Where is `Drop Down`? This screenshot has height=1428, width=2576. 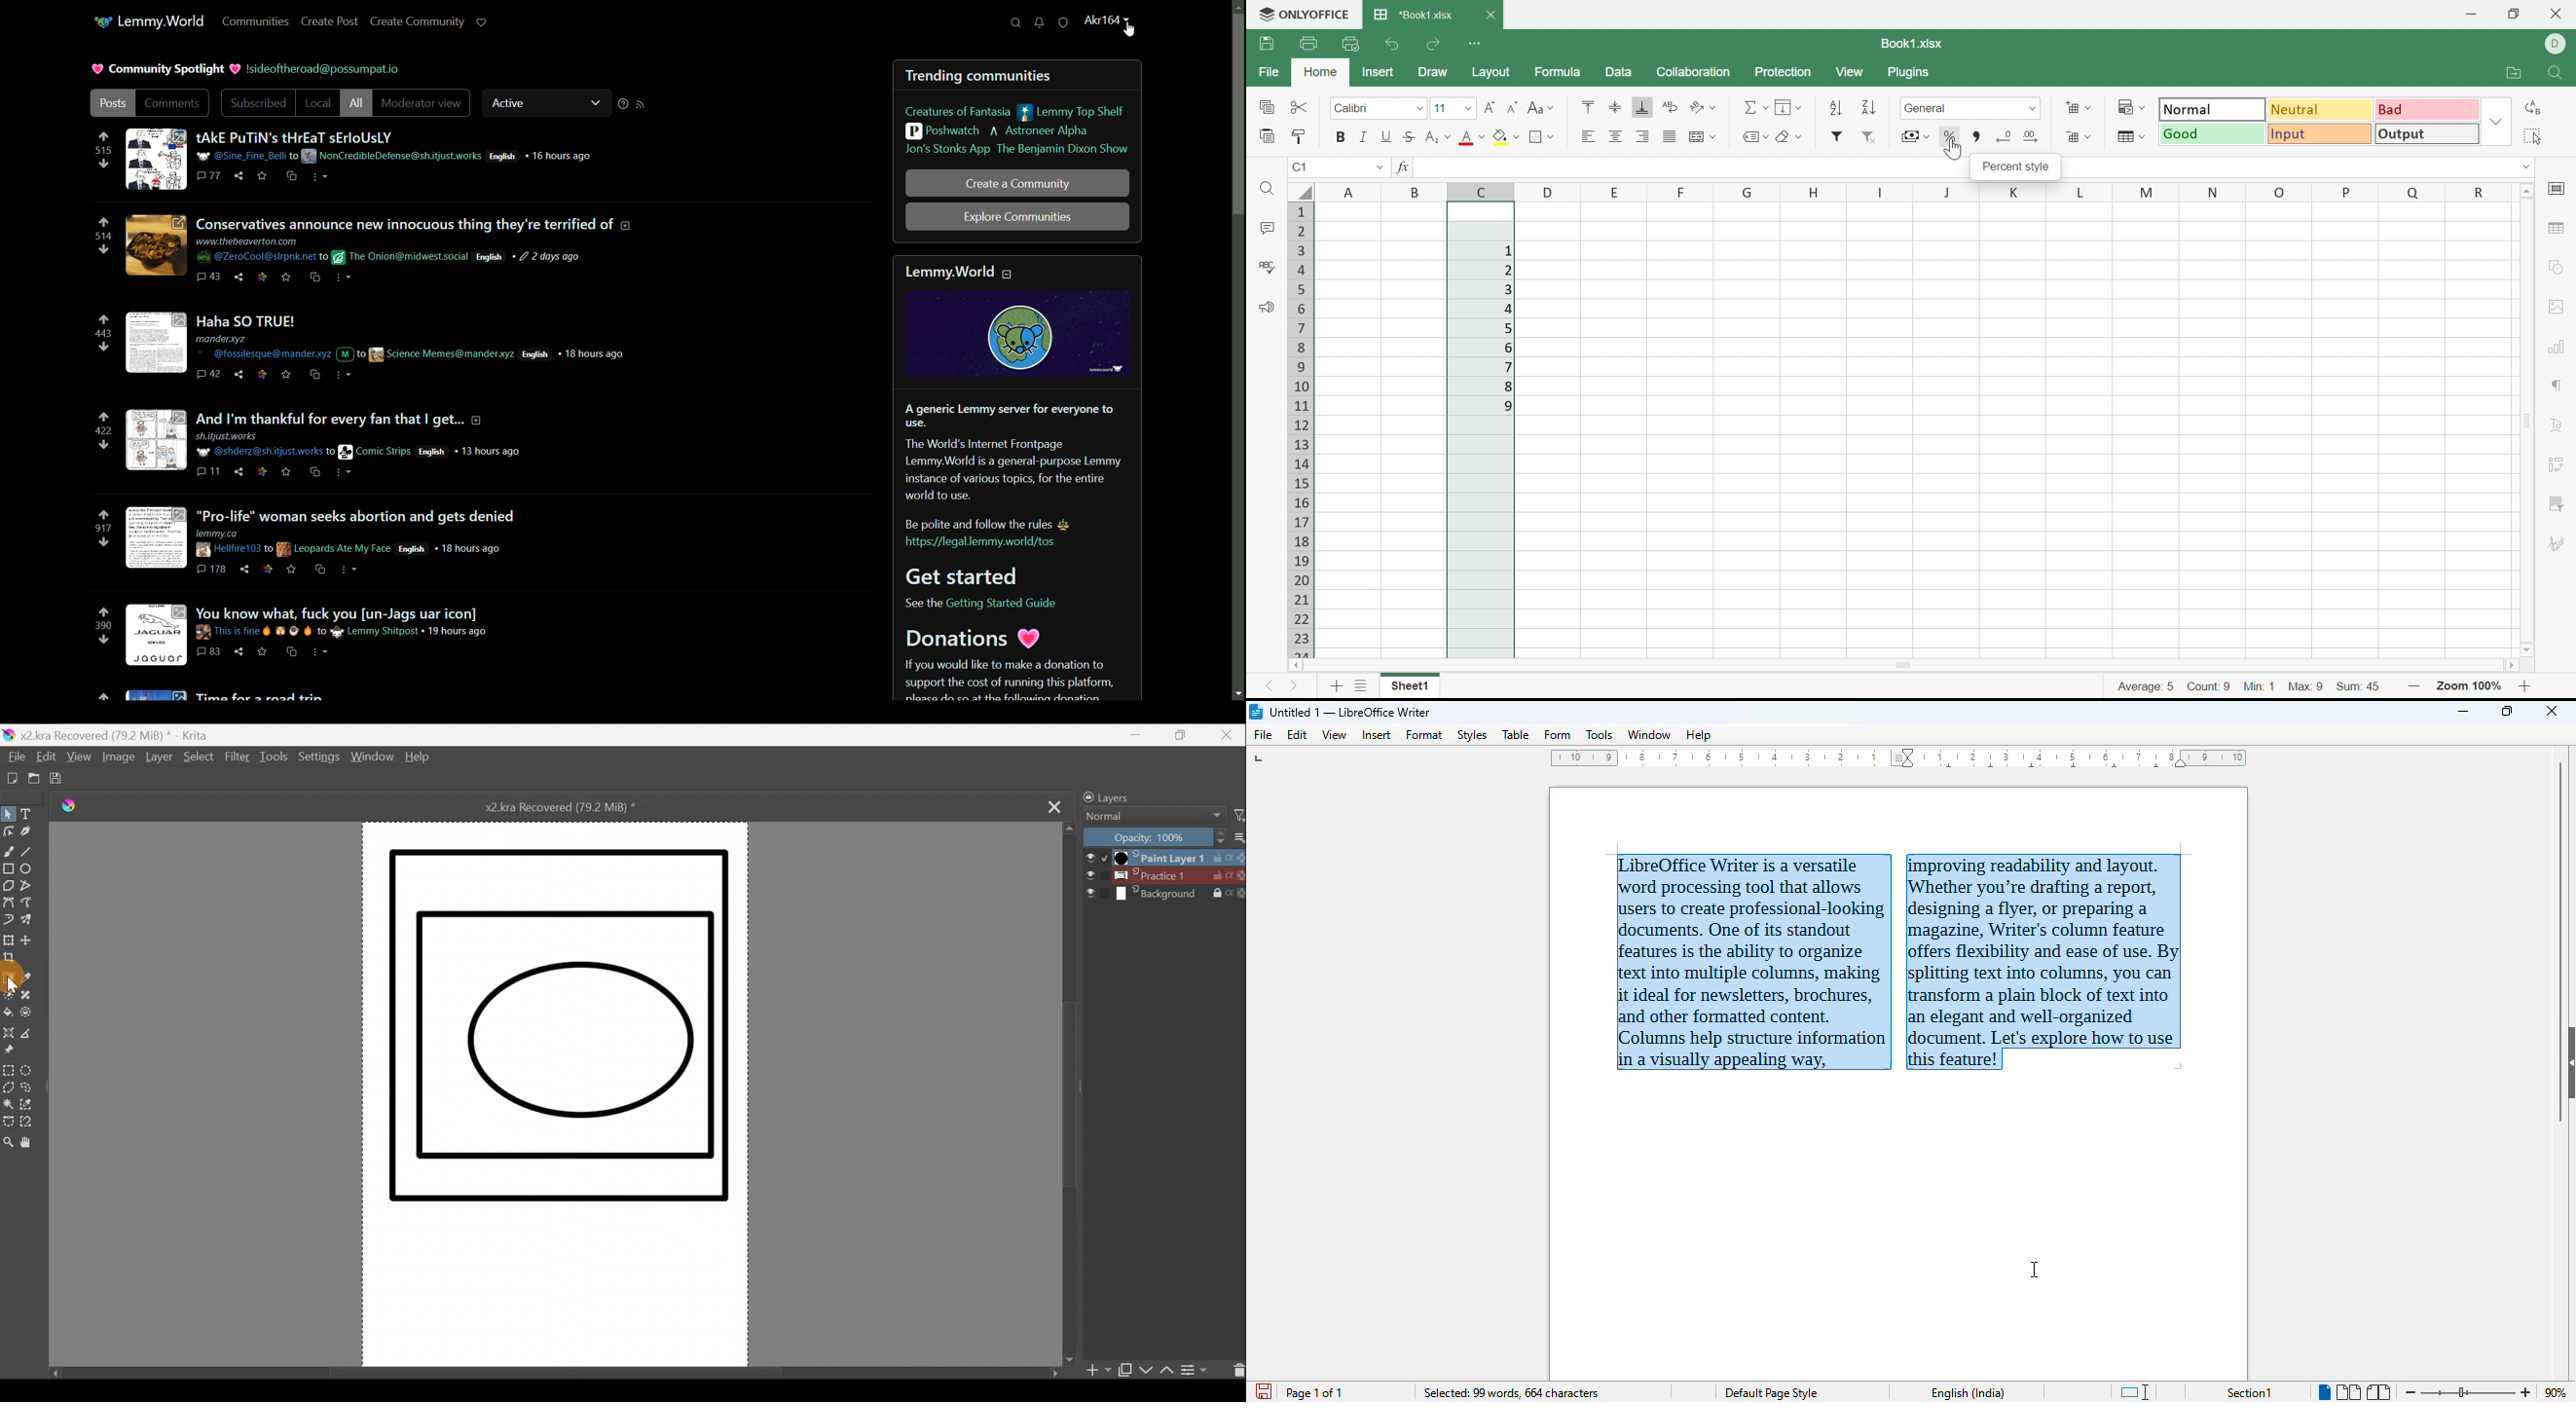 Drop Down is located at coordinates (1417, 109).